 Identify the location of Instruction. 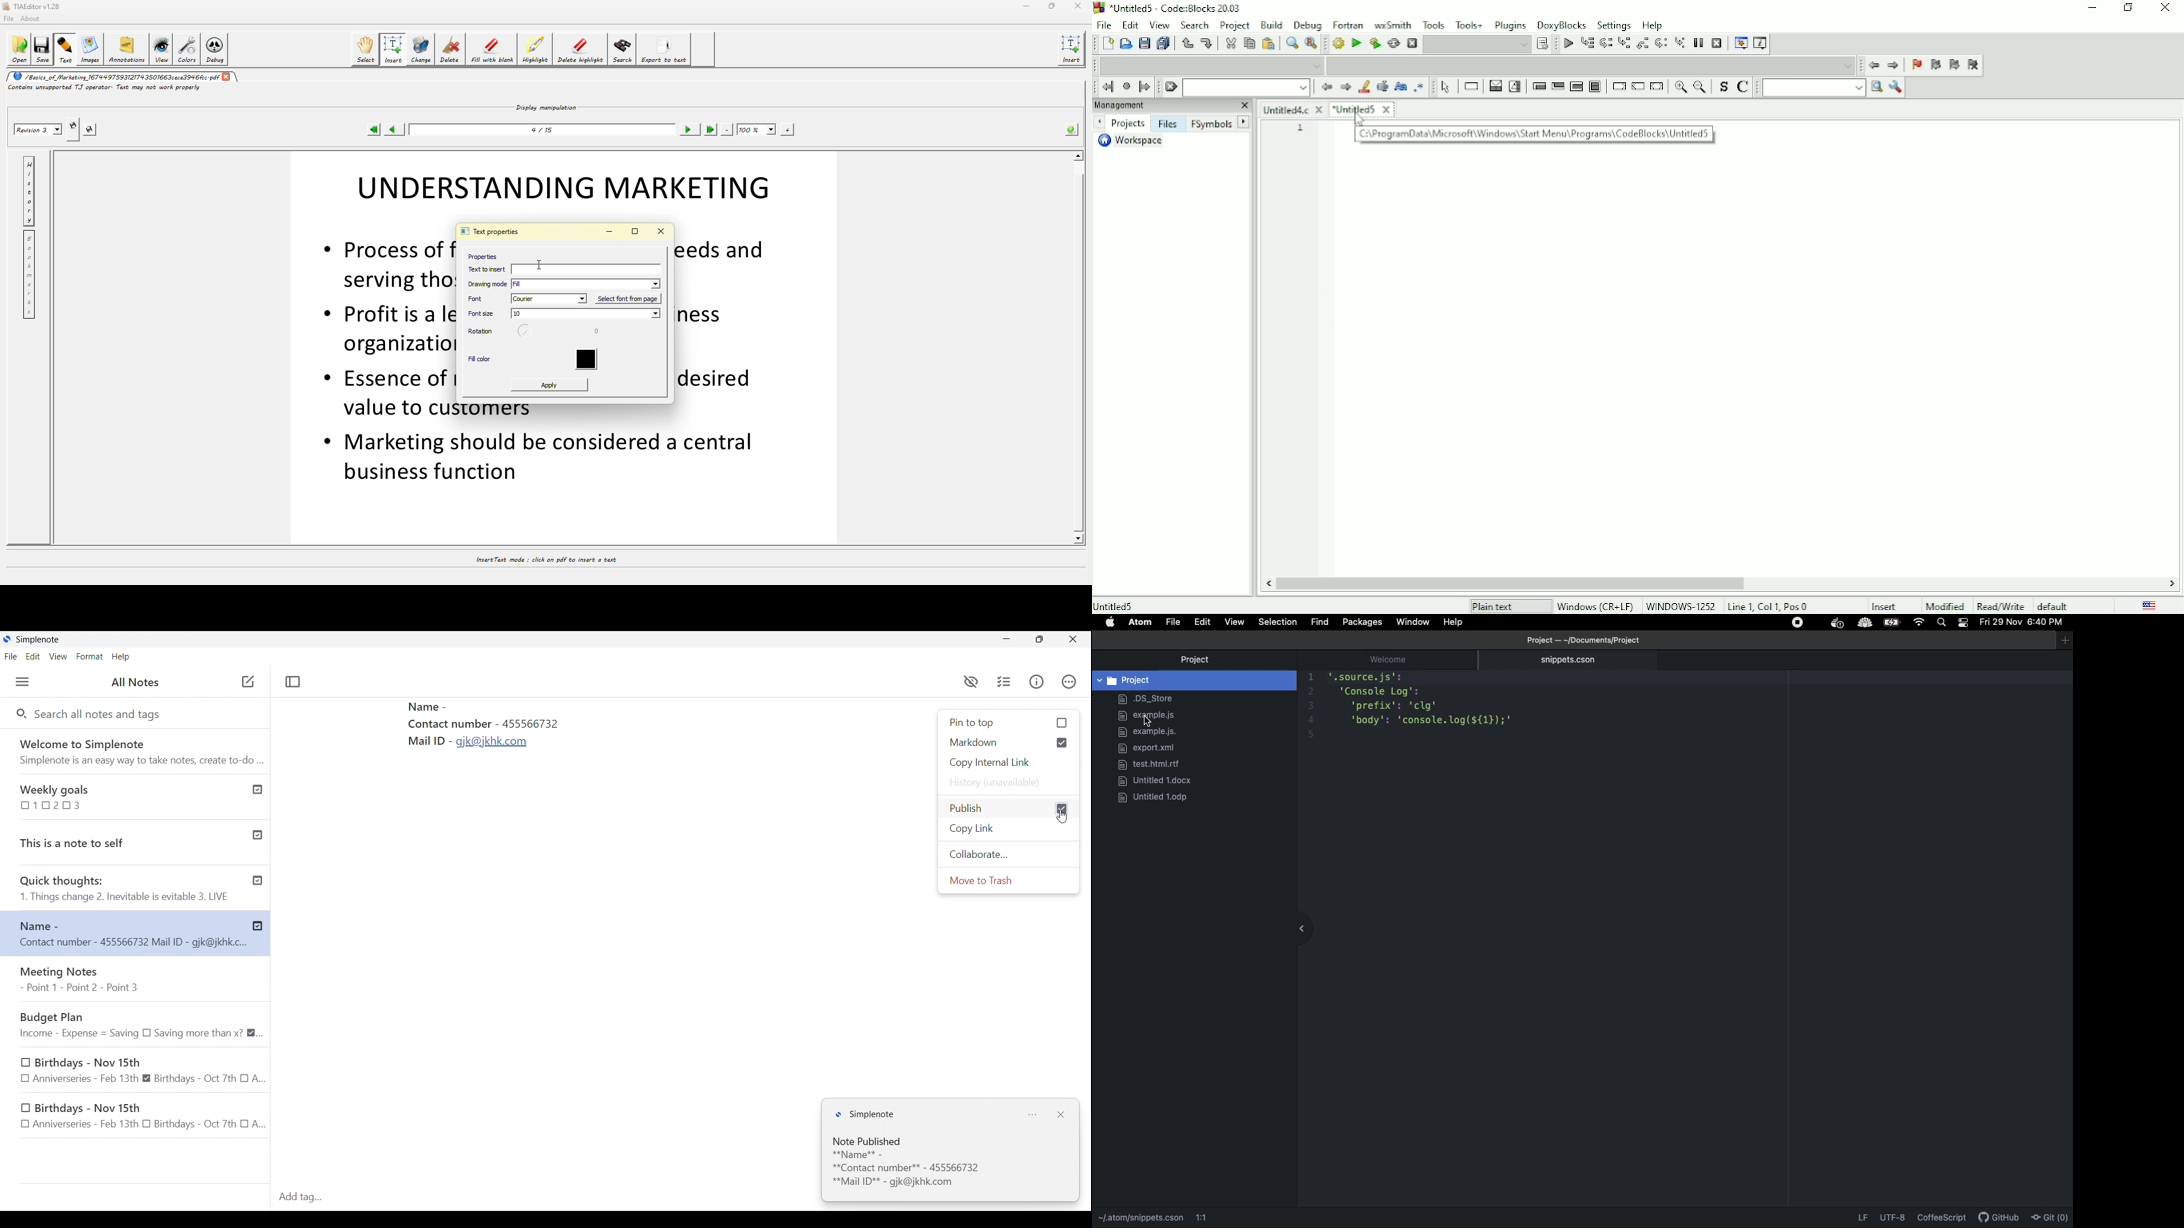
(1472, 87).